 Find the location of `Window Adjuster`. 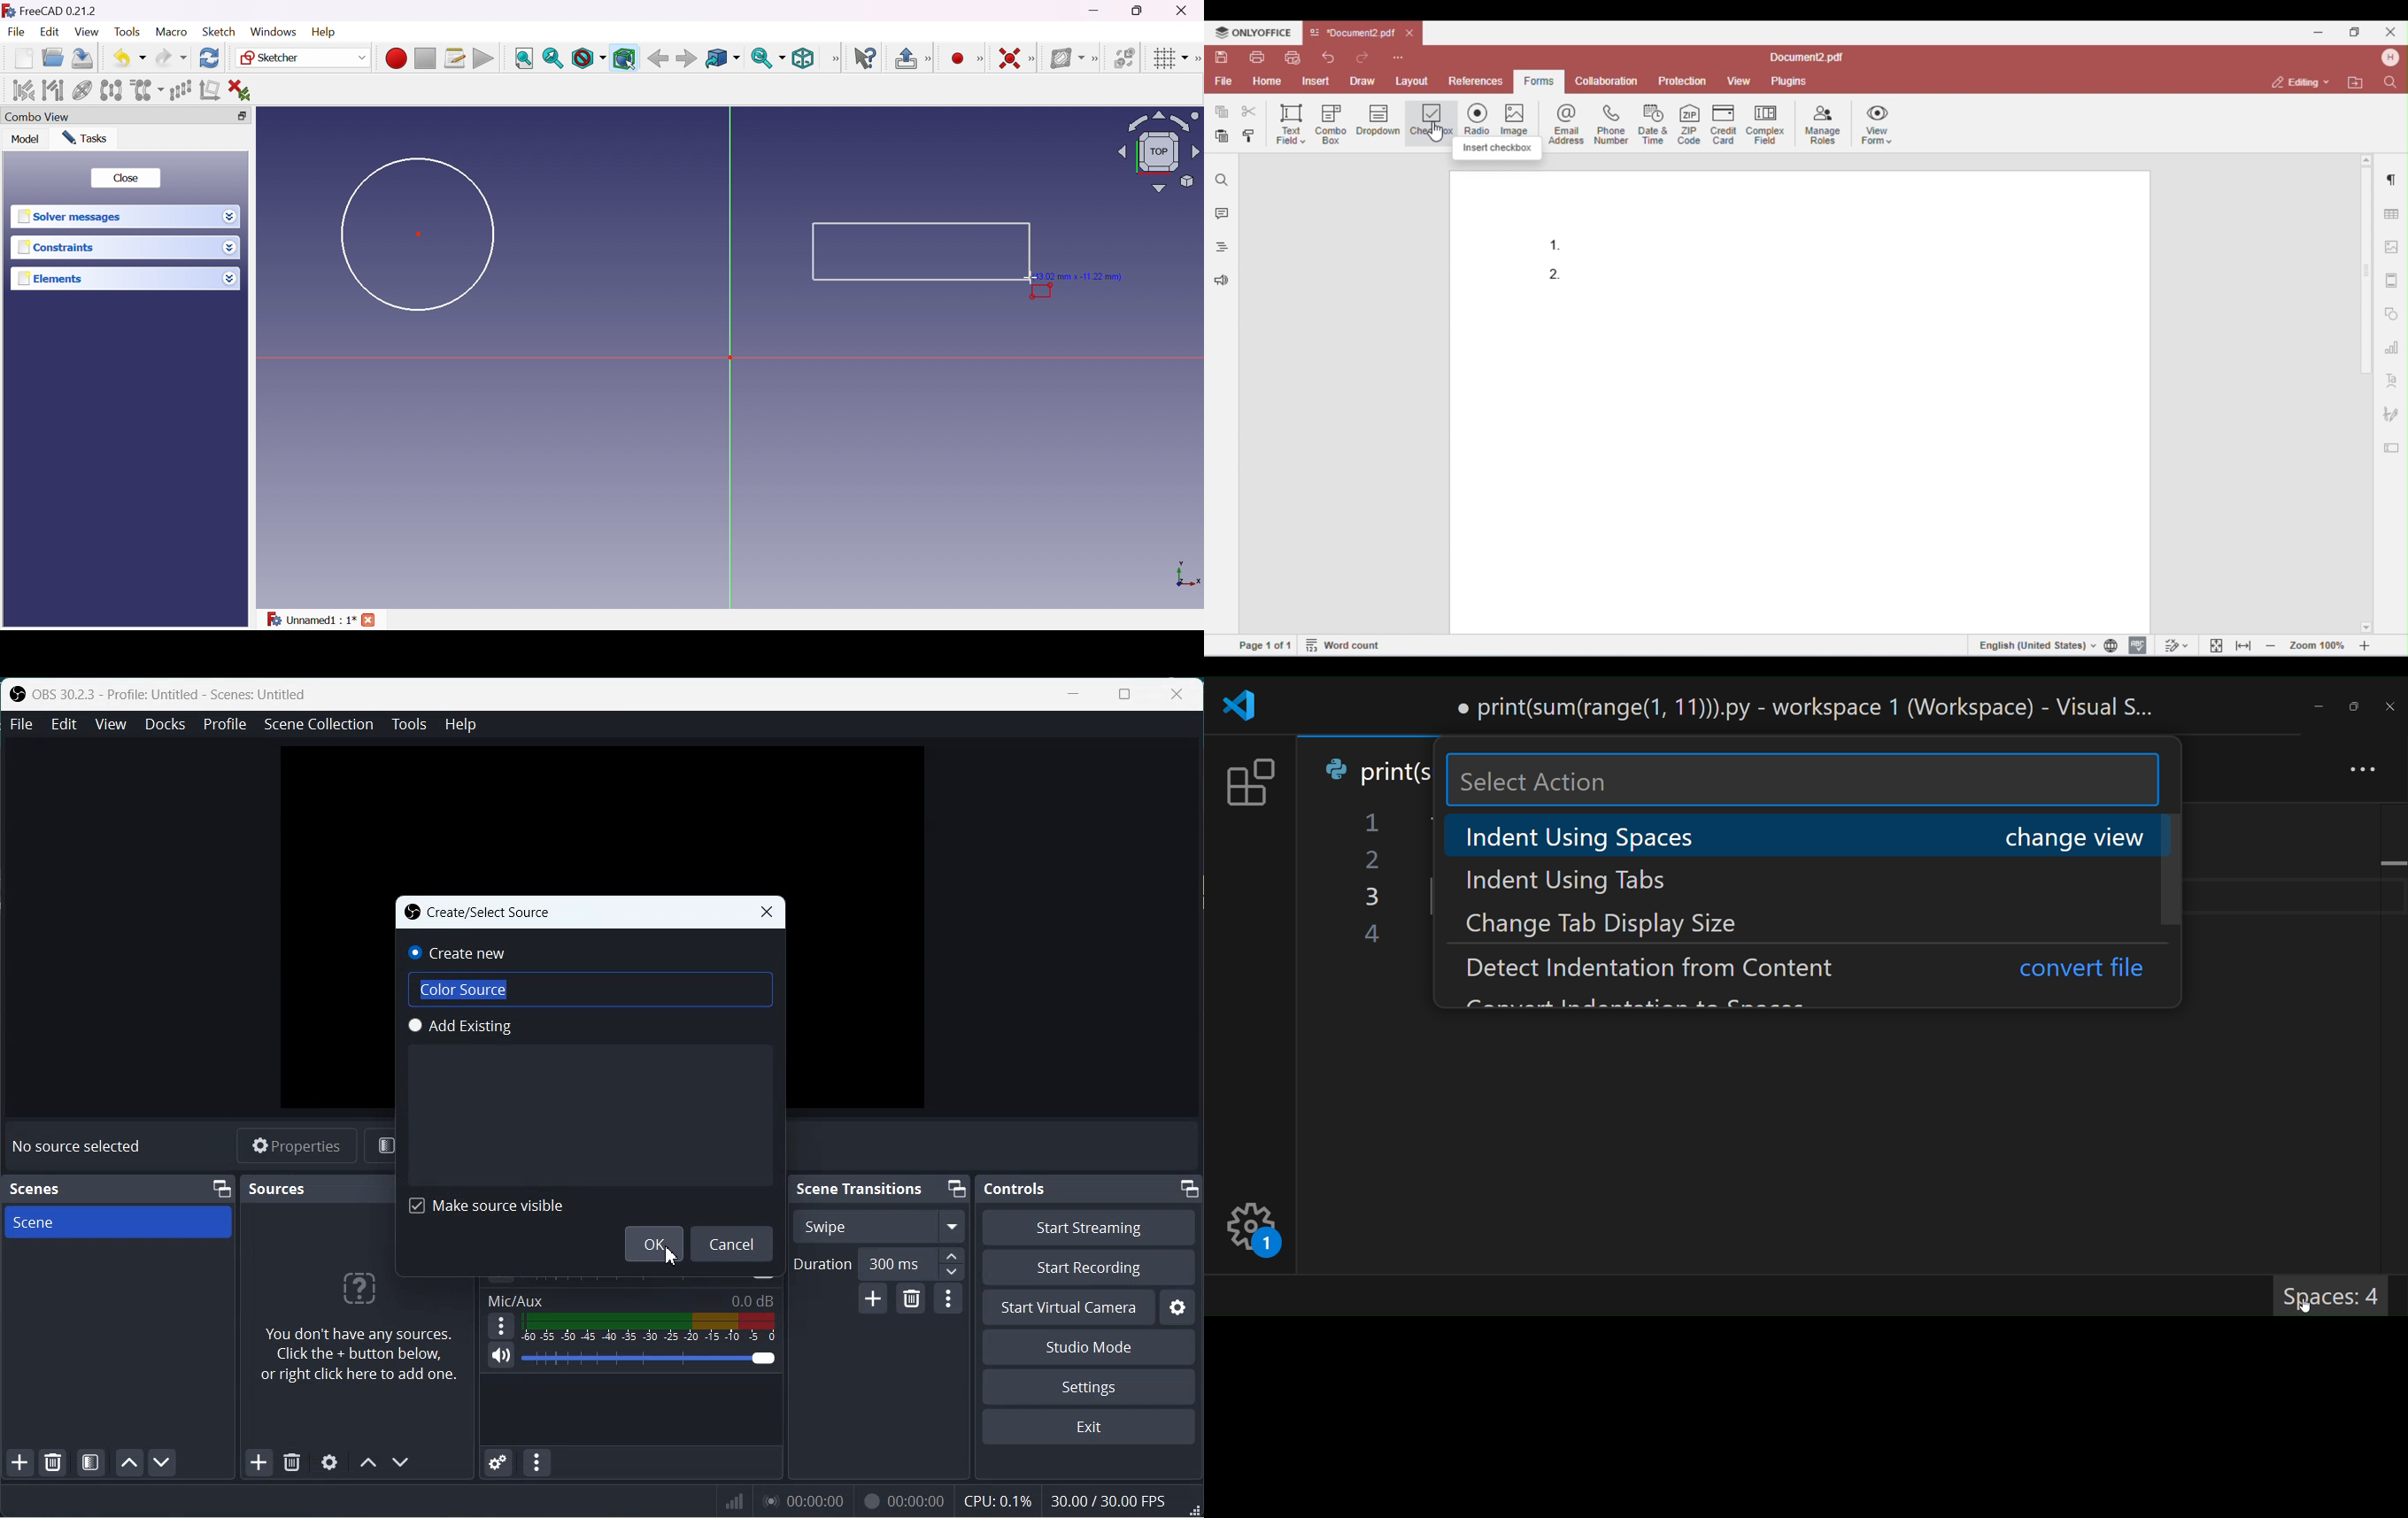

Window Adjuster is located at coordinates (1192, 1509).